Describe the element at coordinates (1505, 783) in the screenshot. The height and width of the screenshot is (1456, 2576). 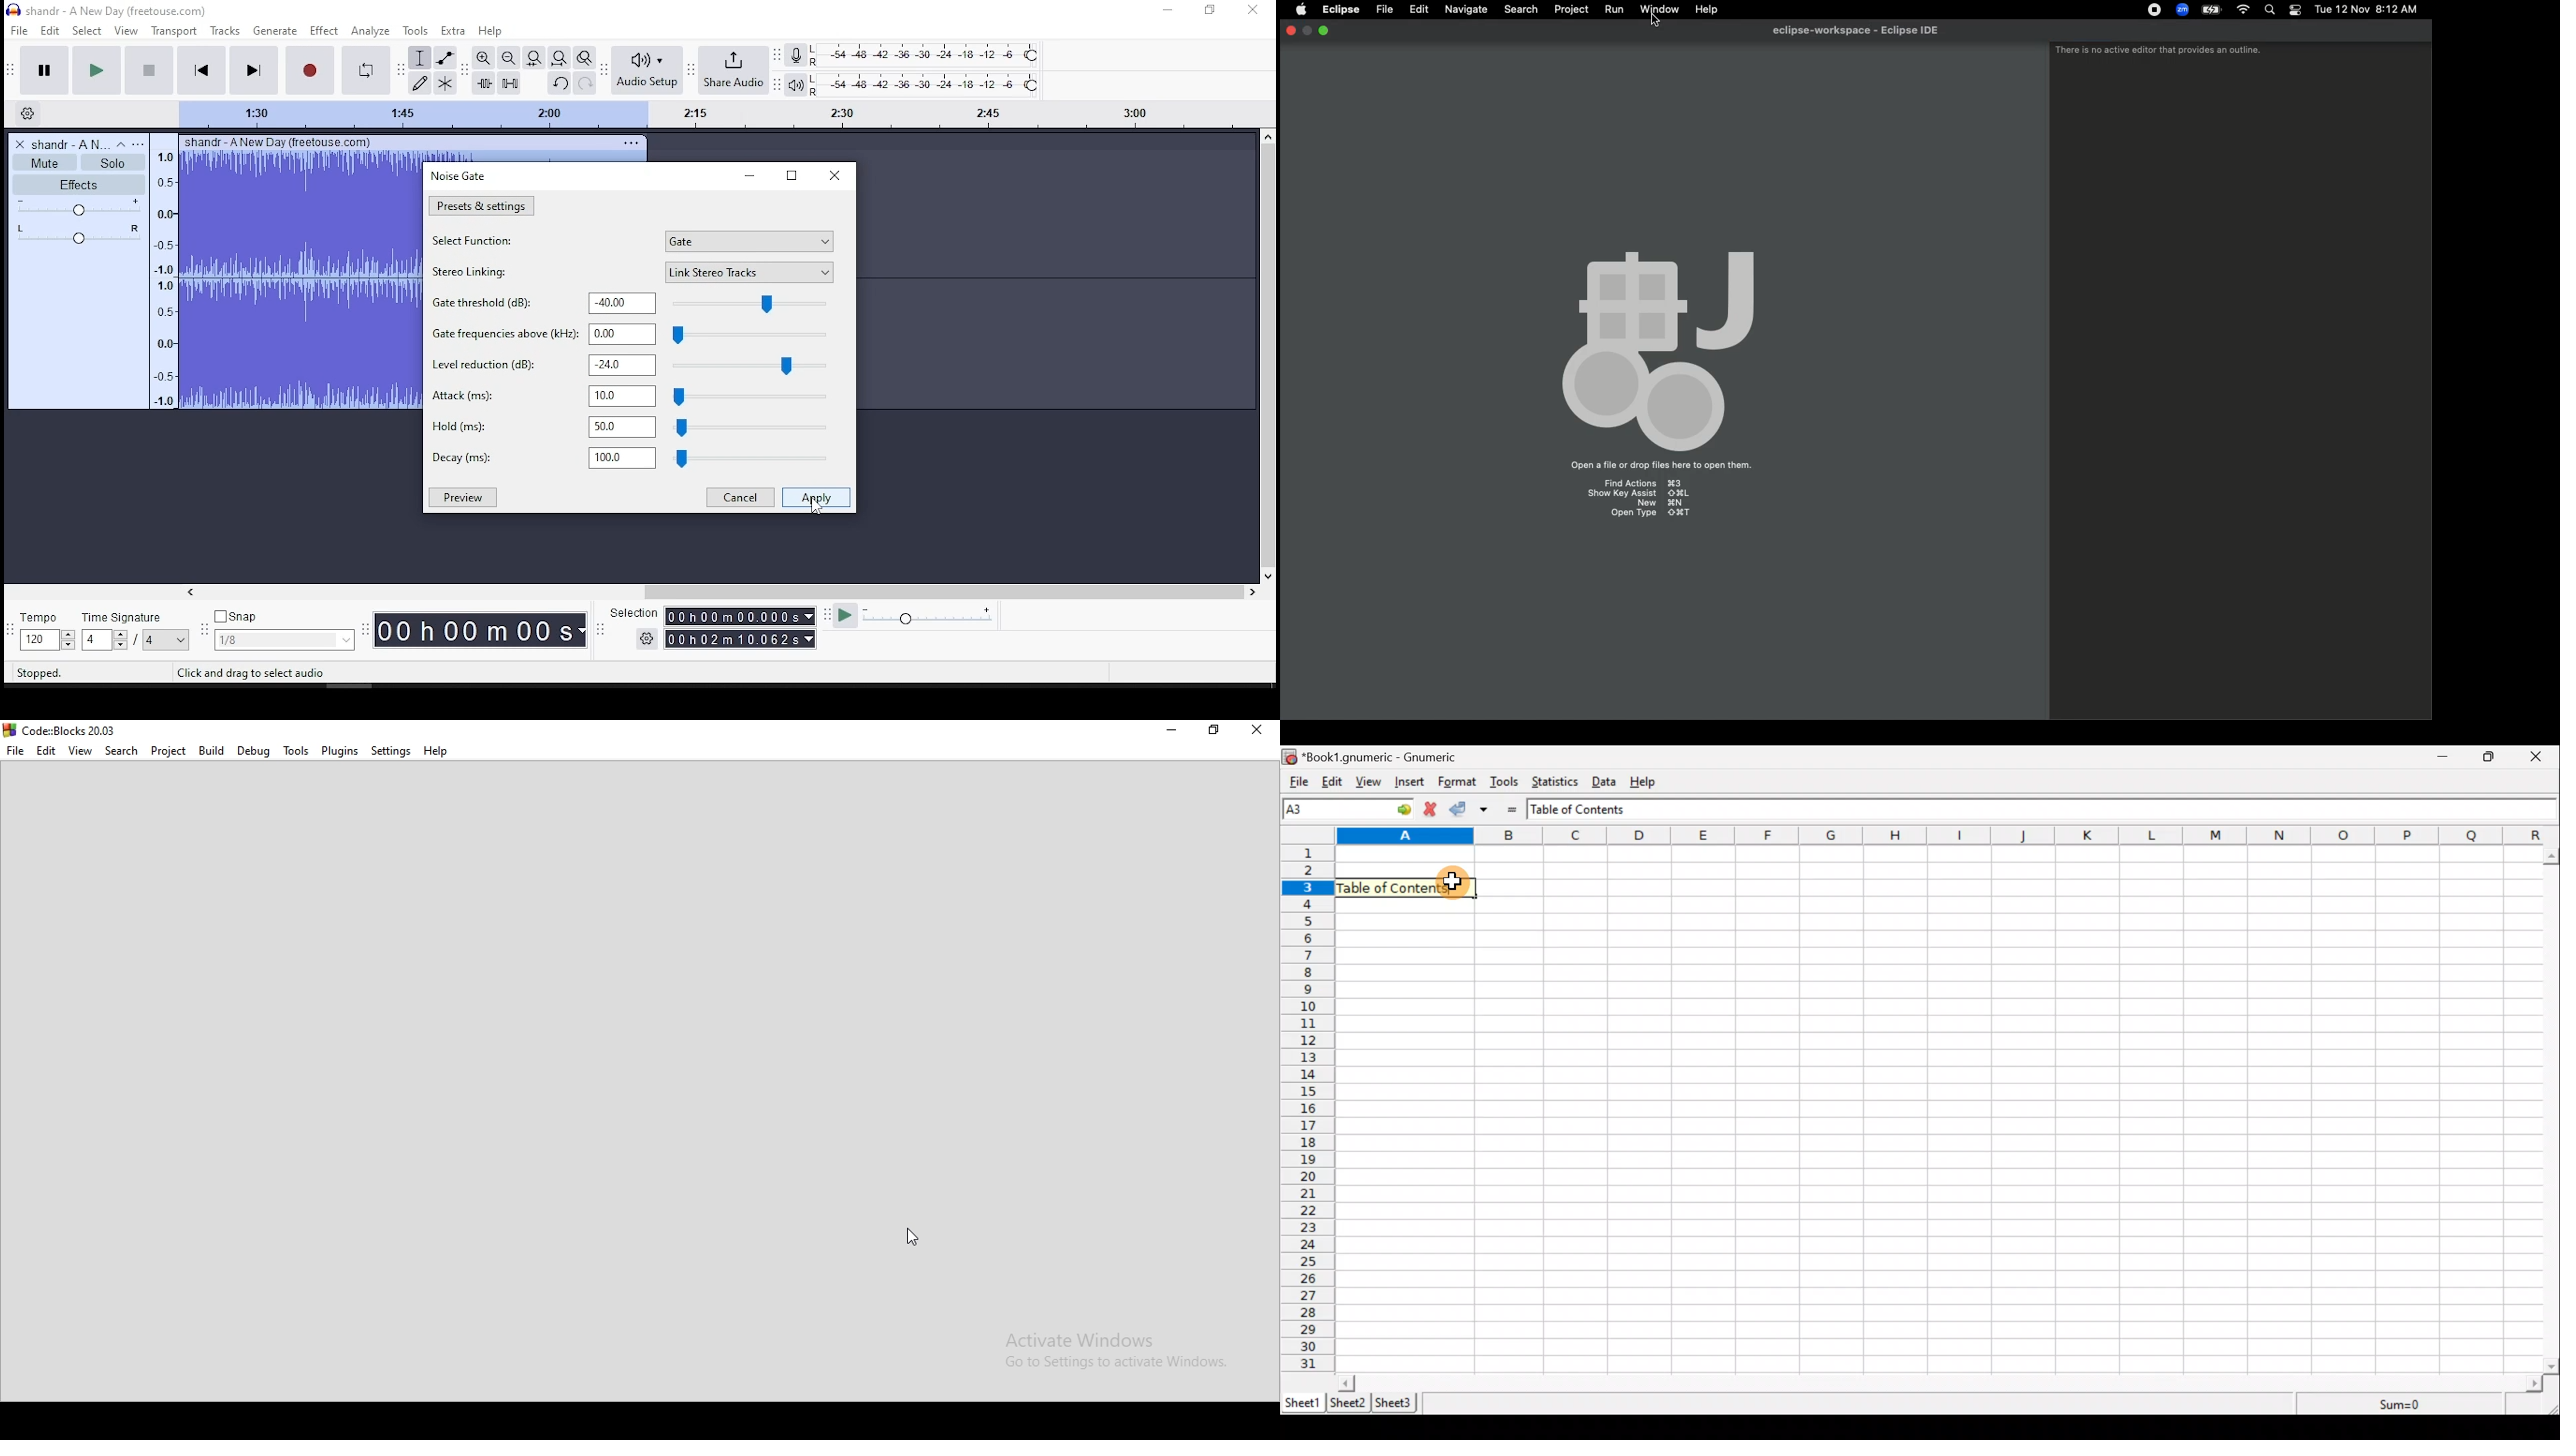
I see `Tools` at that location.